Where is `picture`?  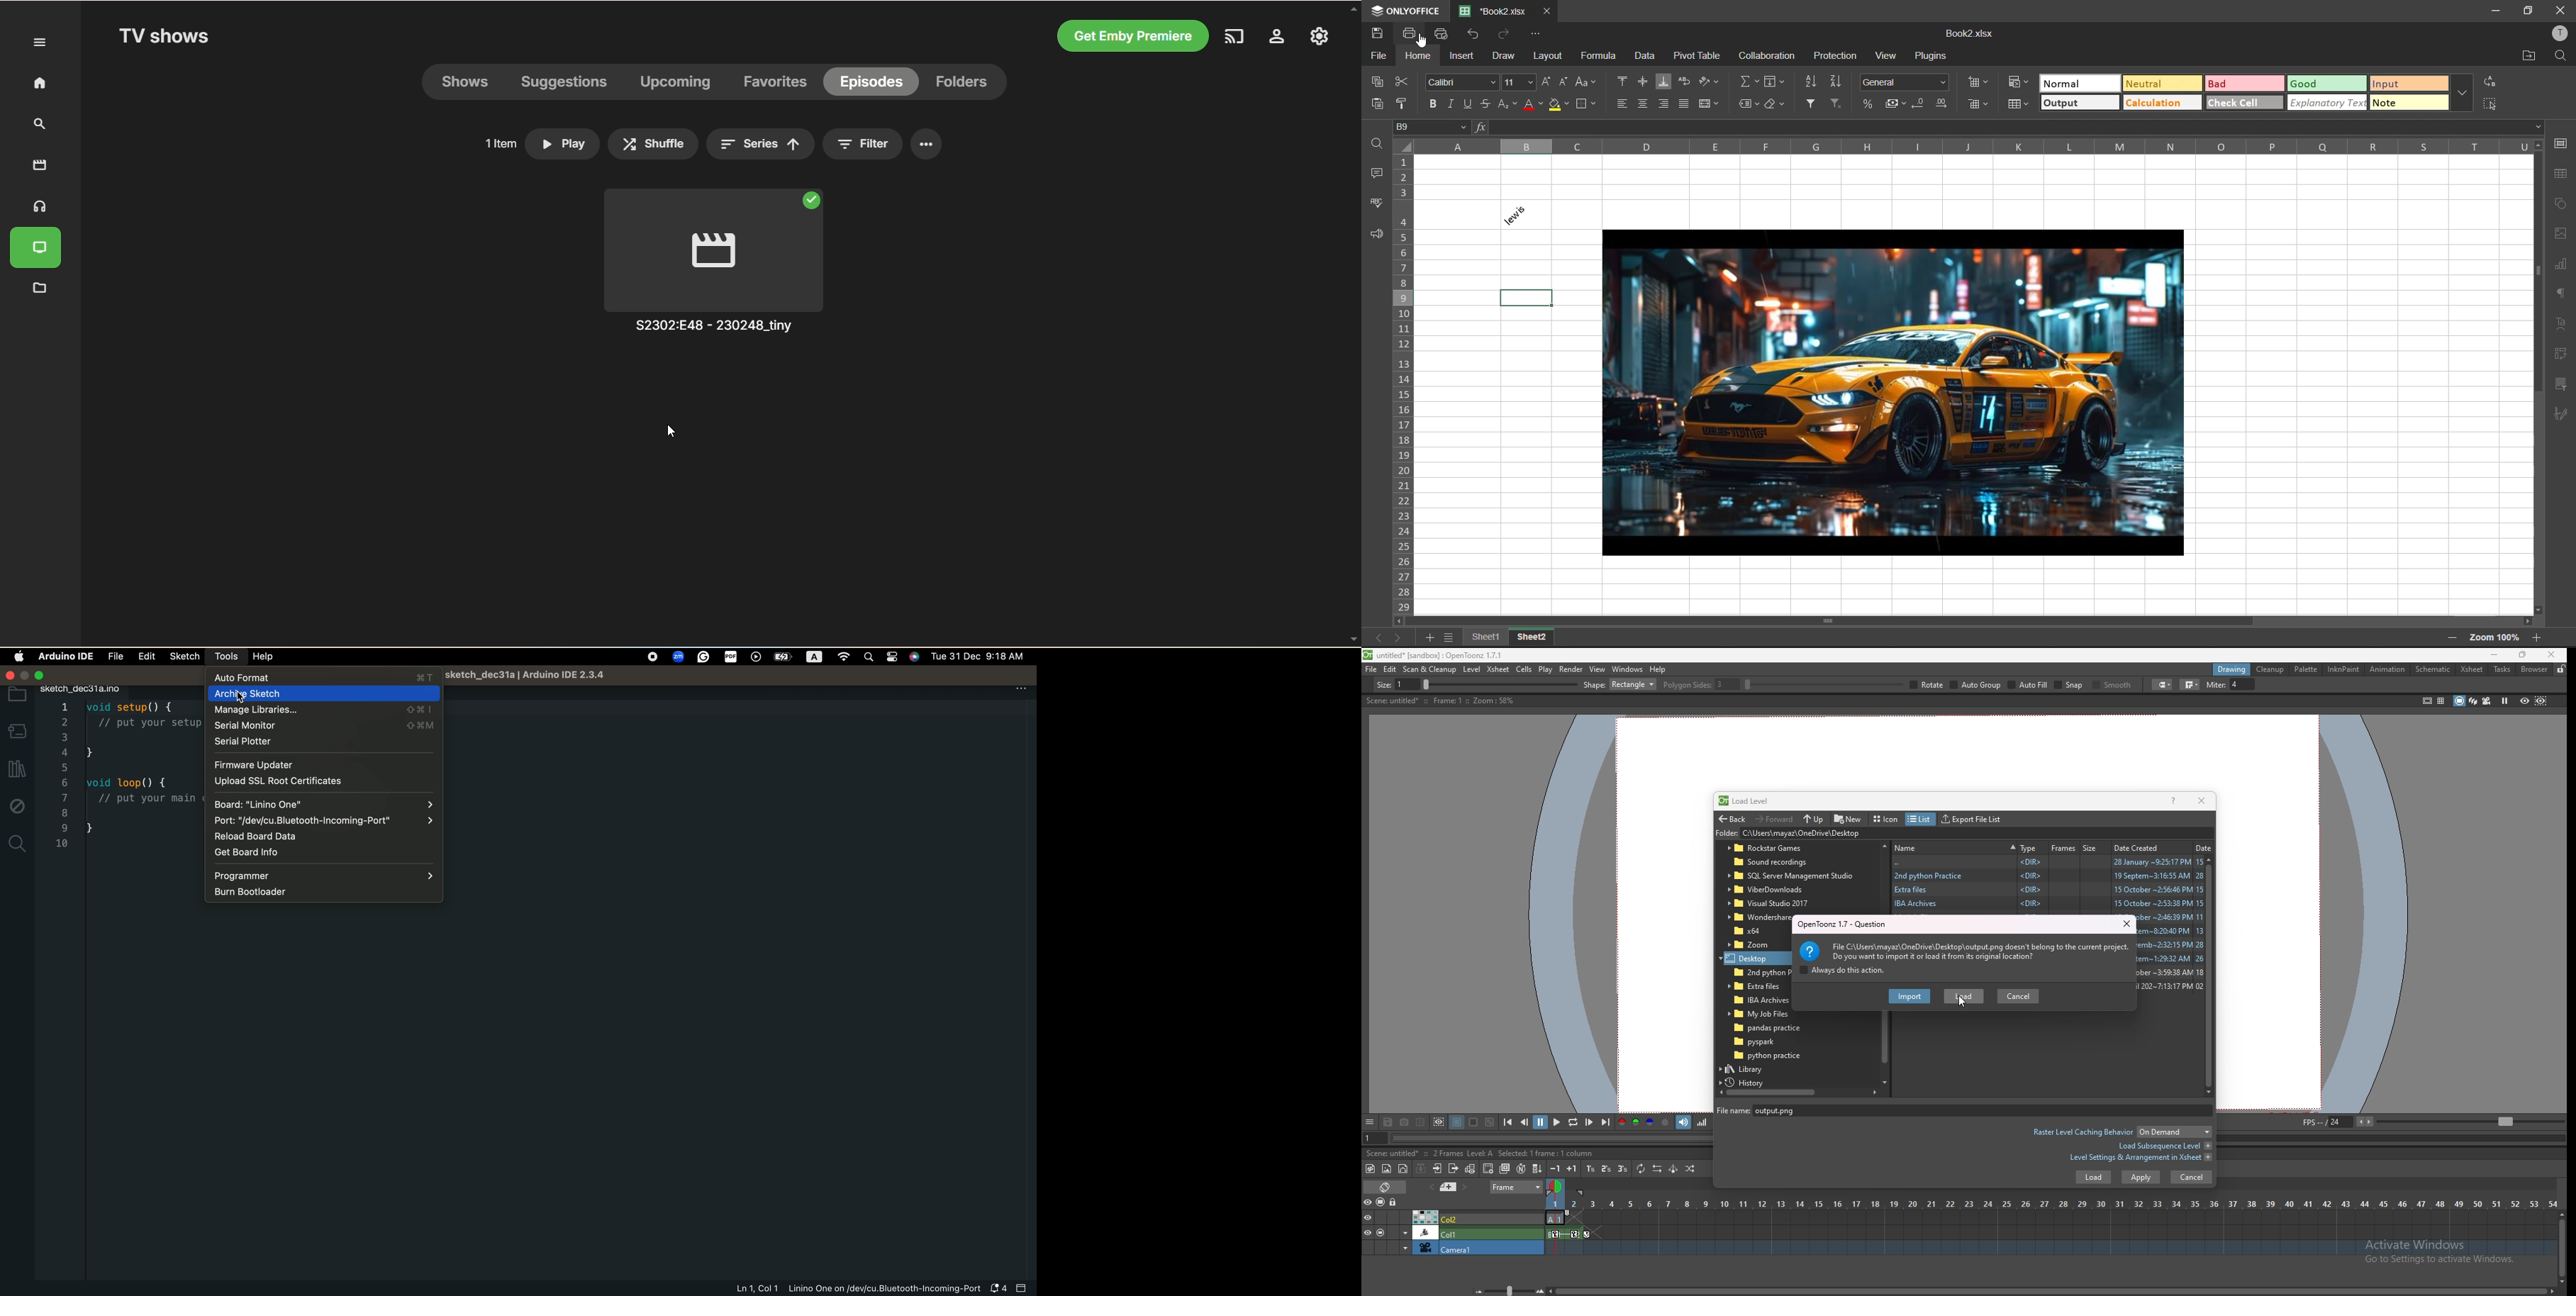 picture is located at coordinates (1896, 393).